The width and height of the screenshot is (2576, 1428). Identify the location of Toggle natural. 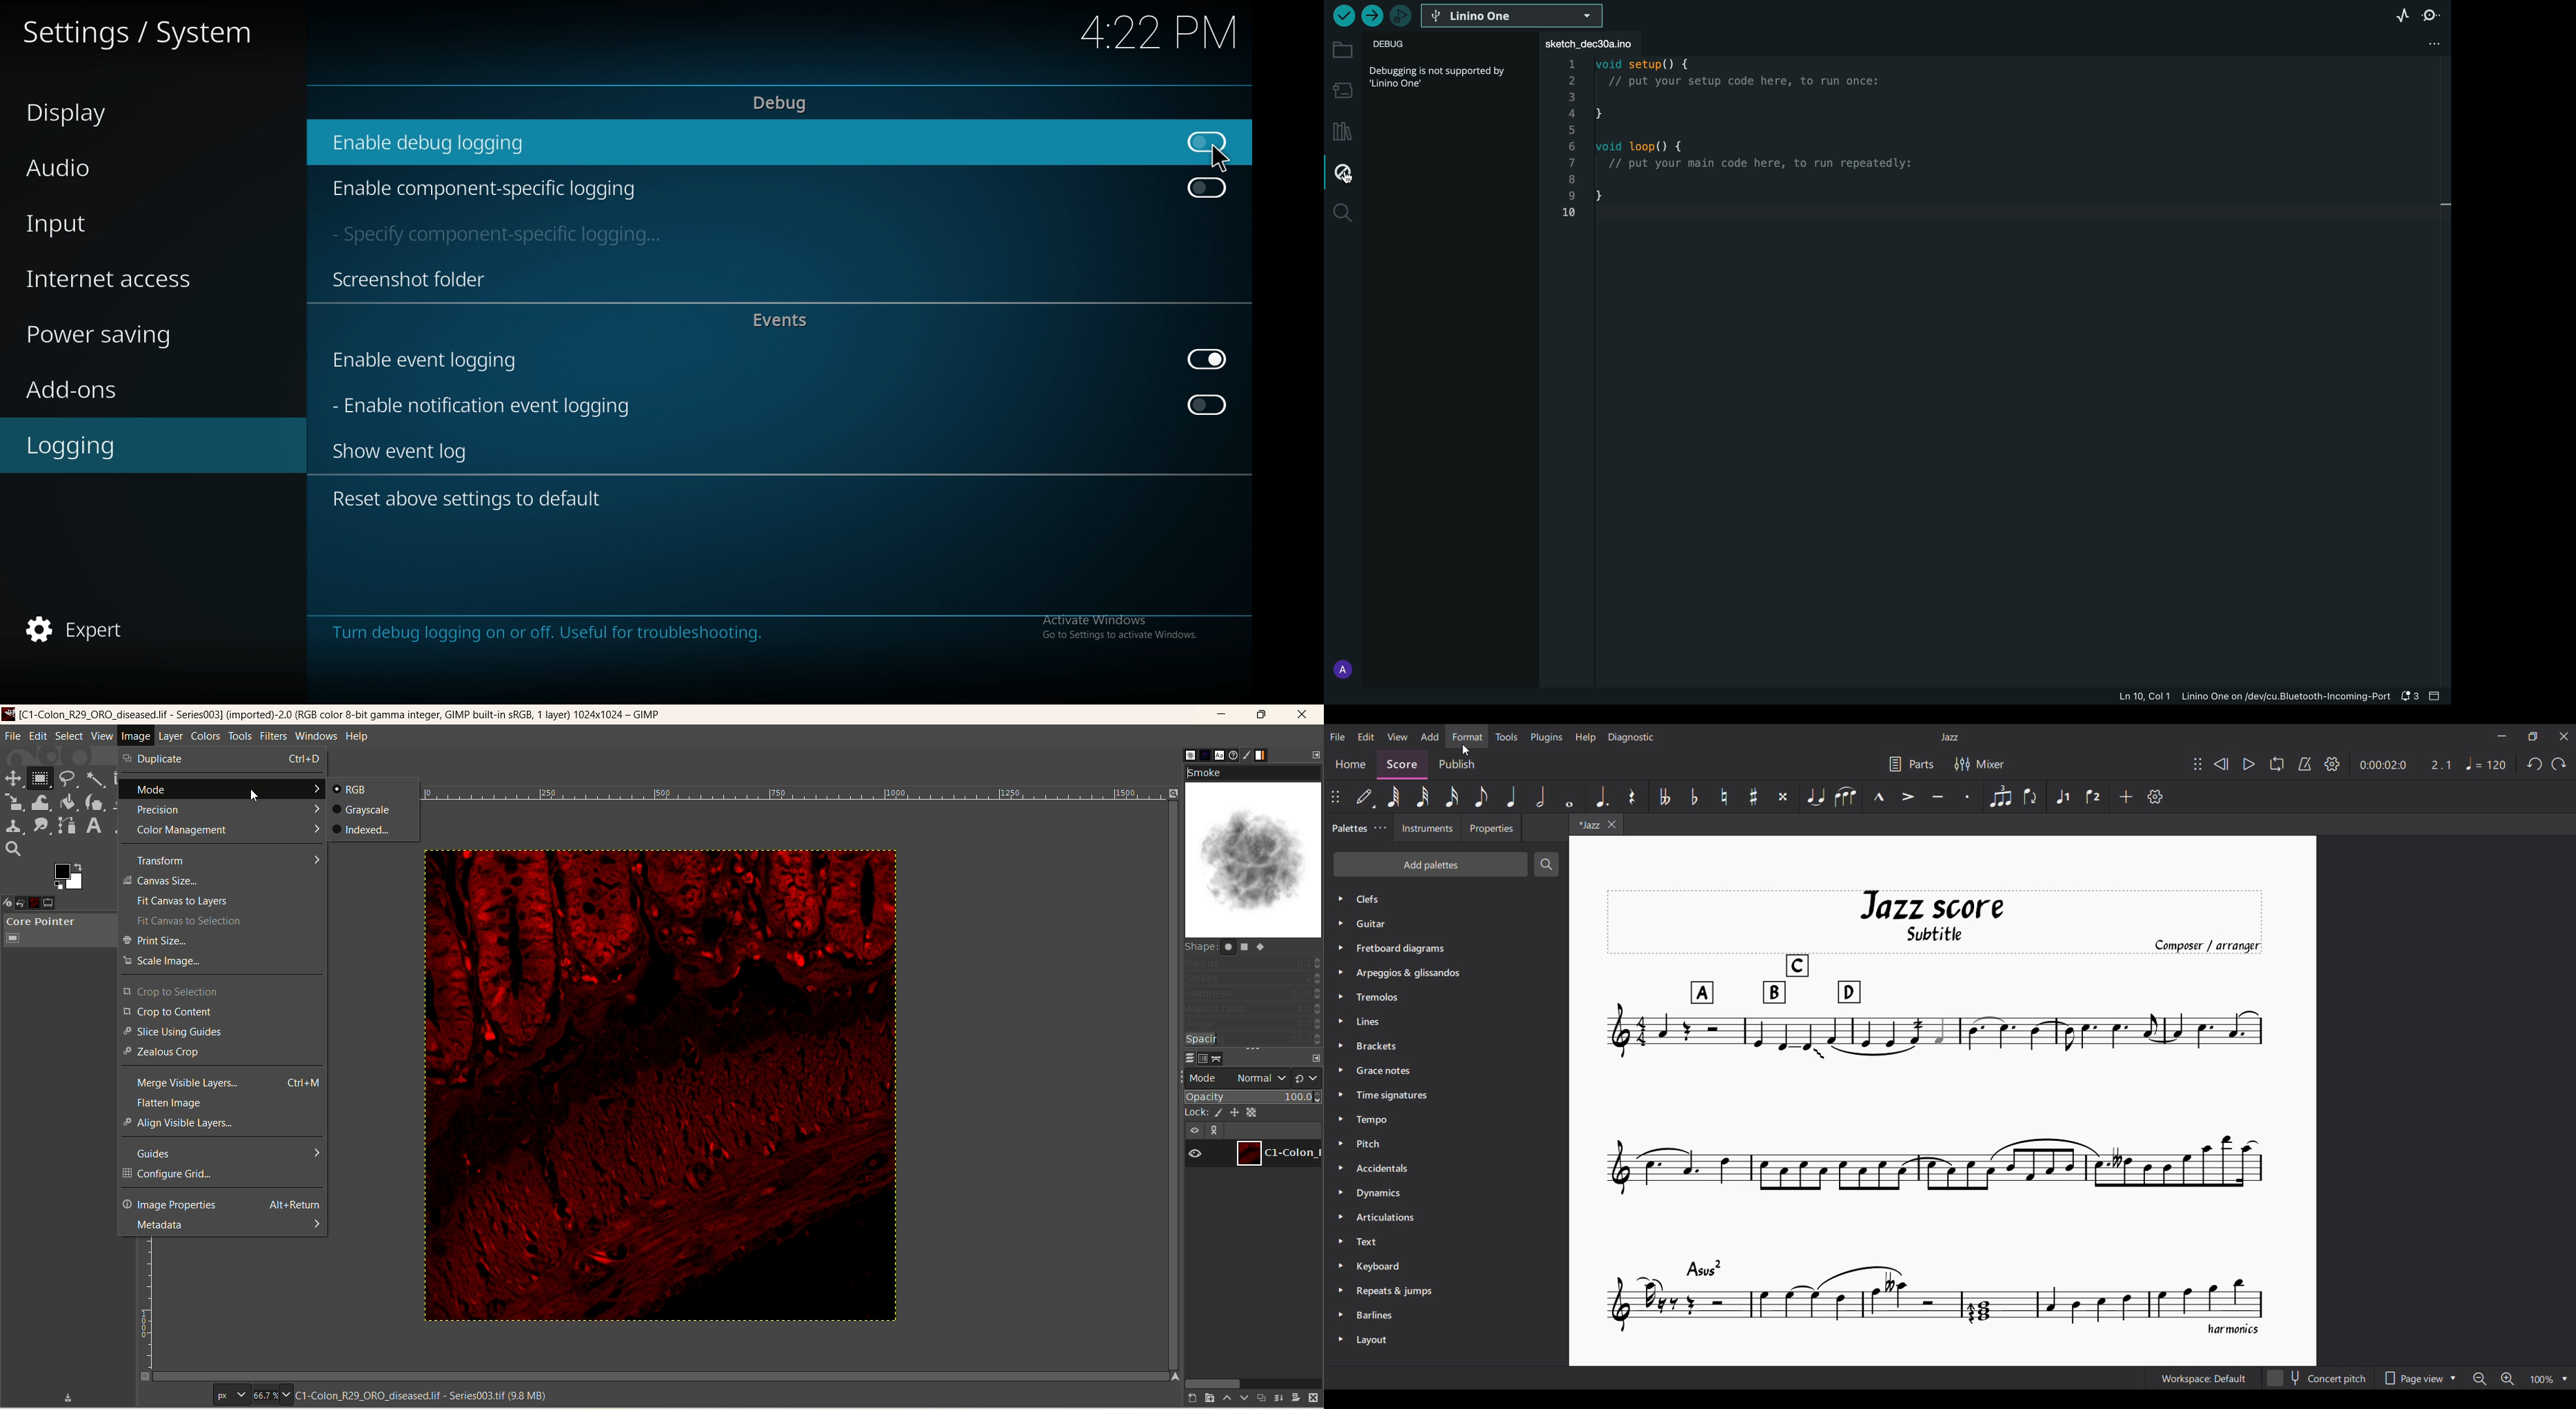
(1724, 796).